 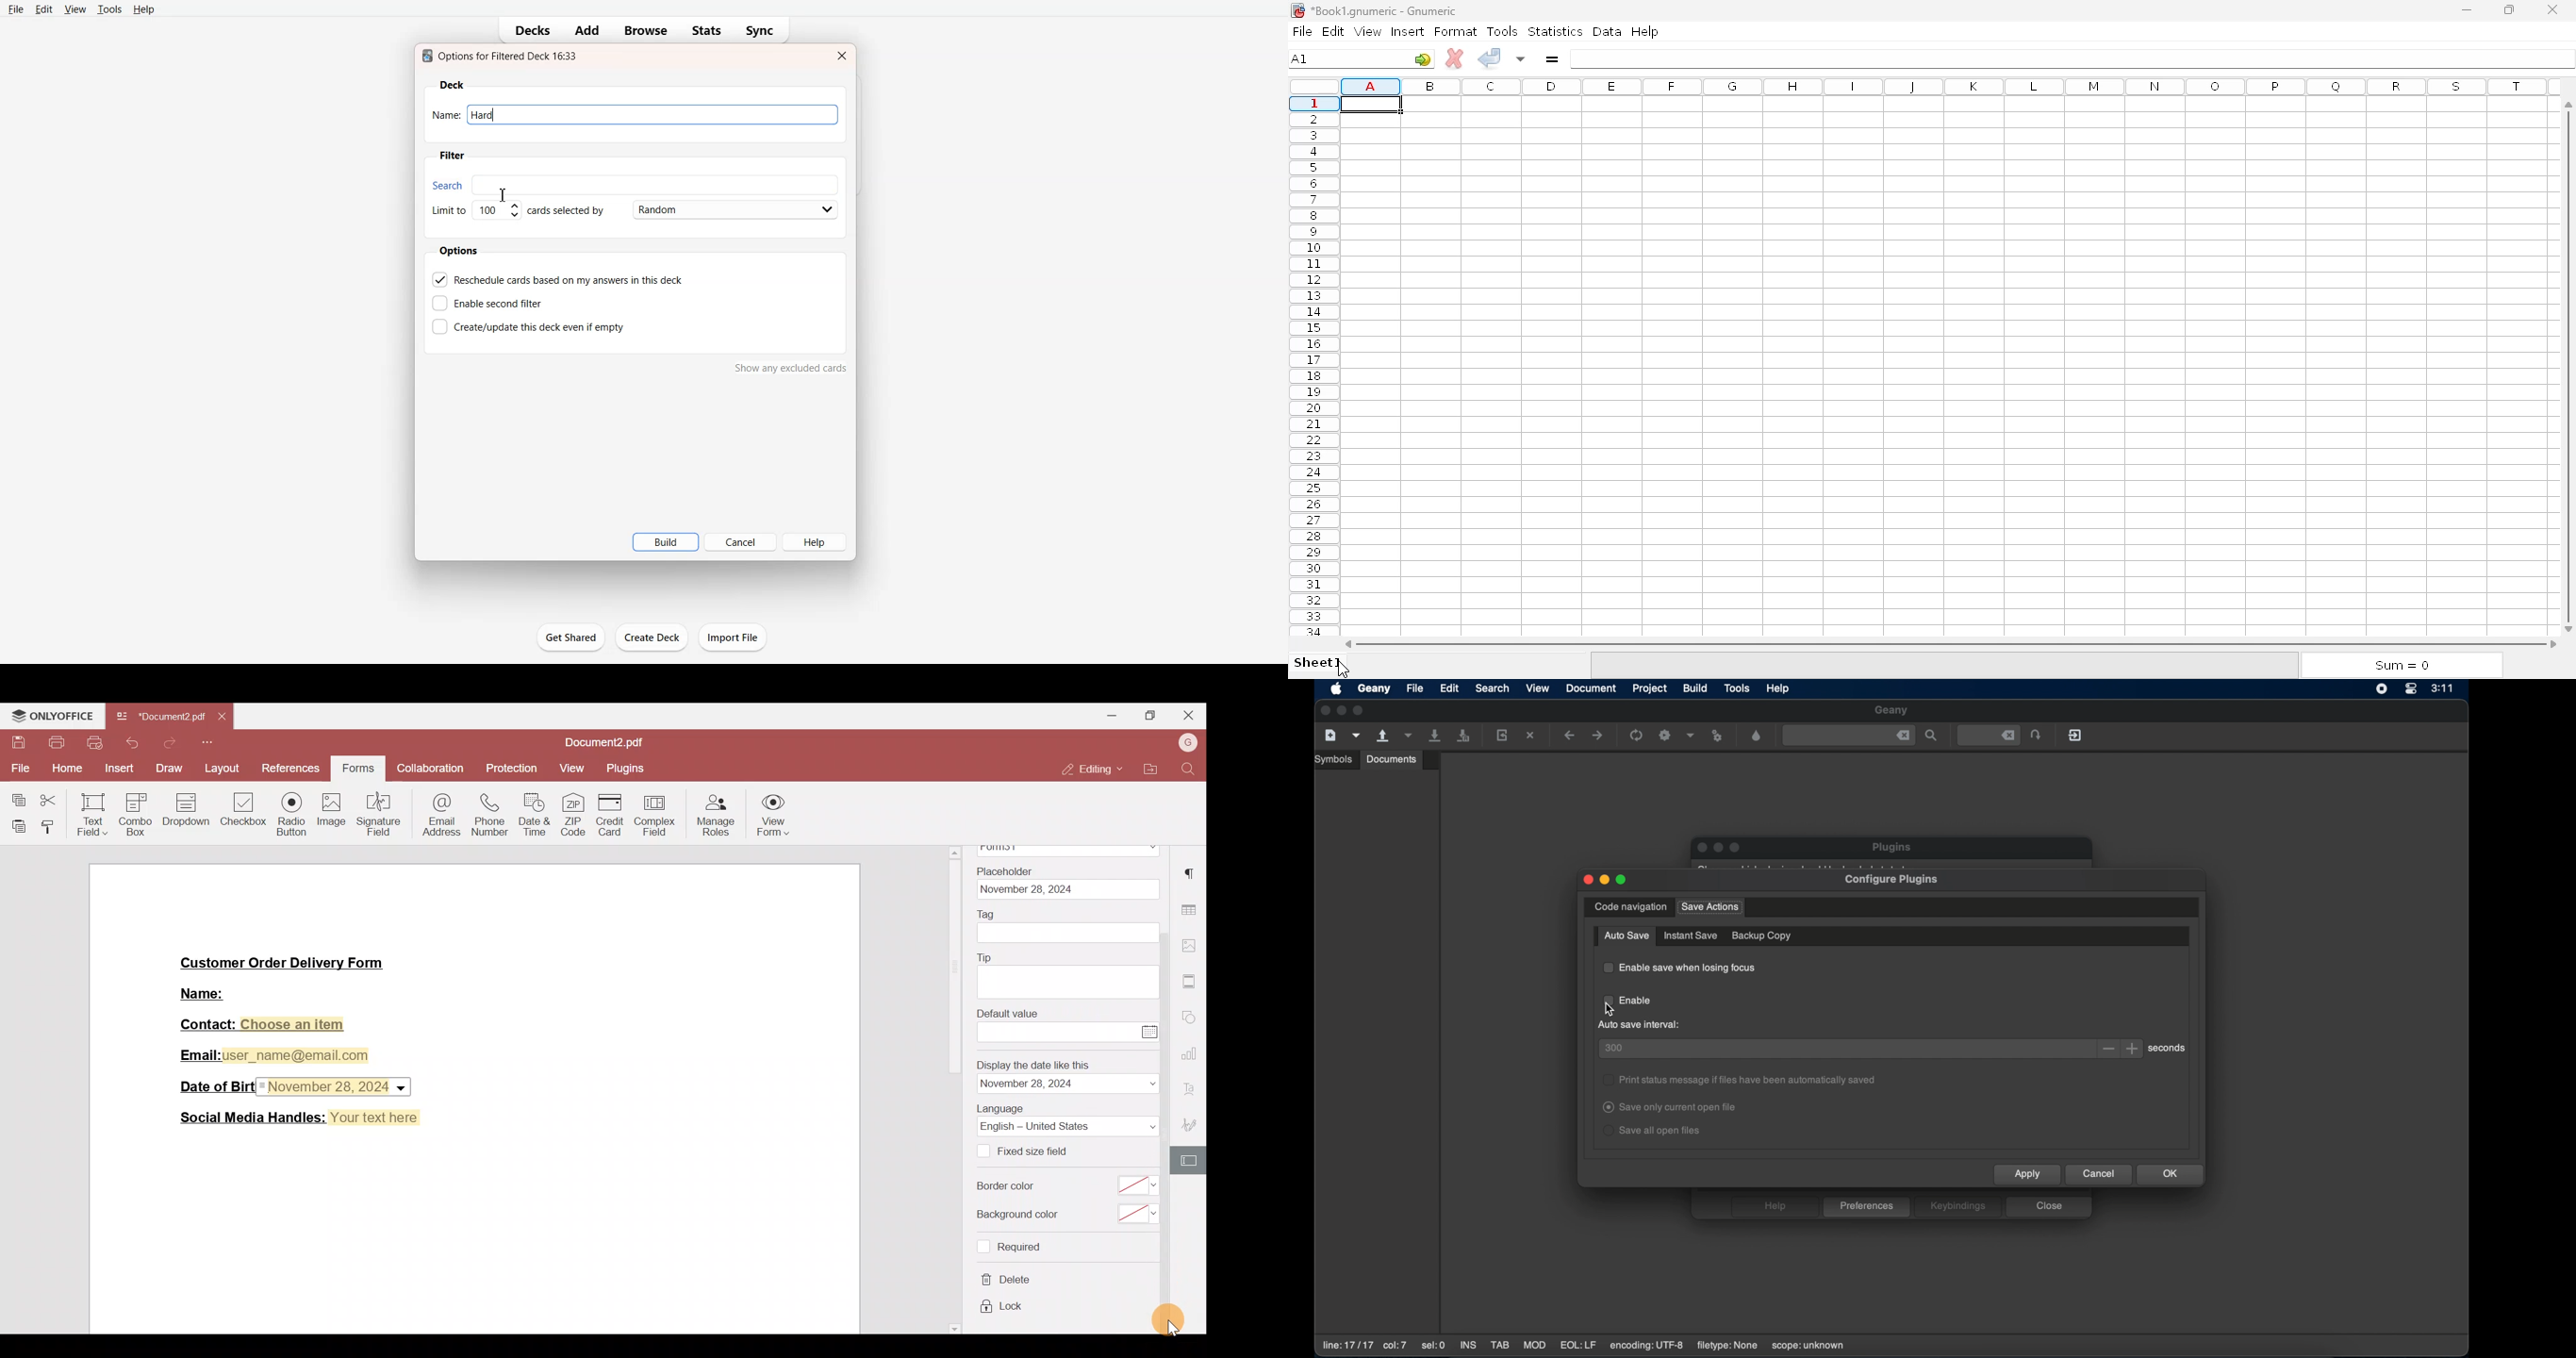 I want to click on view, so click(x=1368, y=31).